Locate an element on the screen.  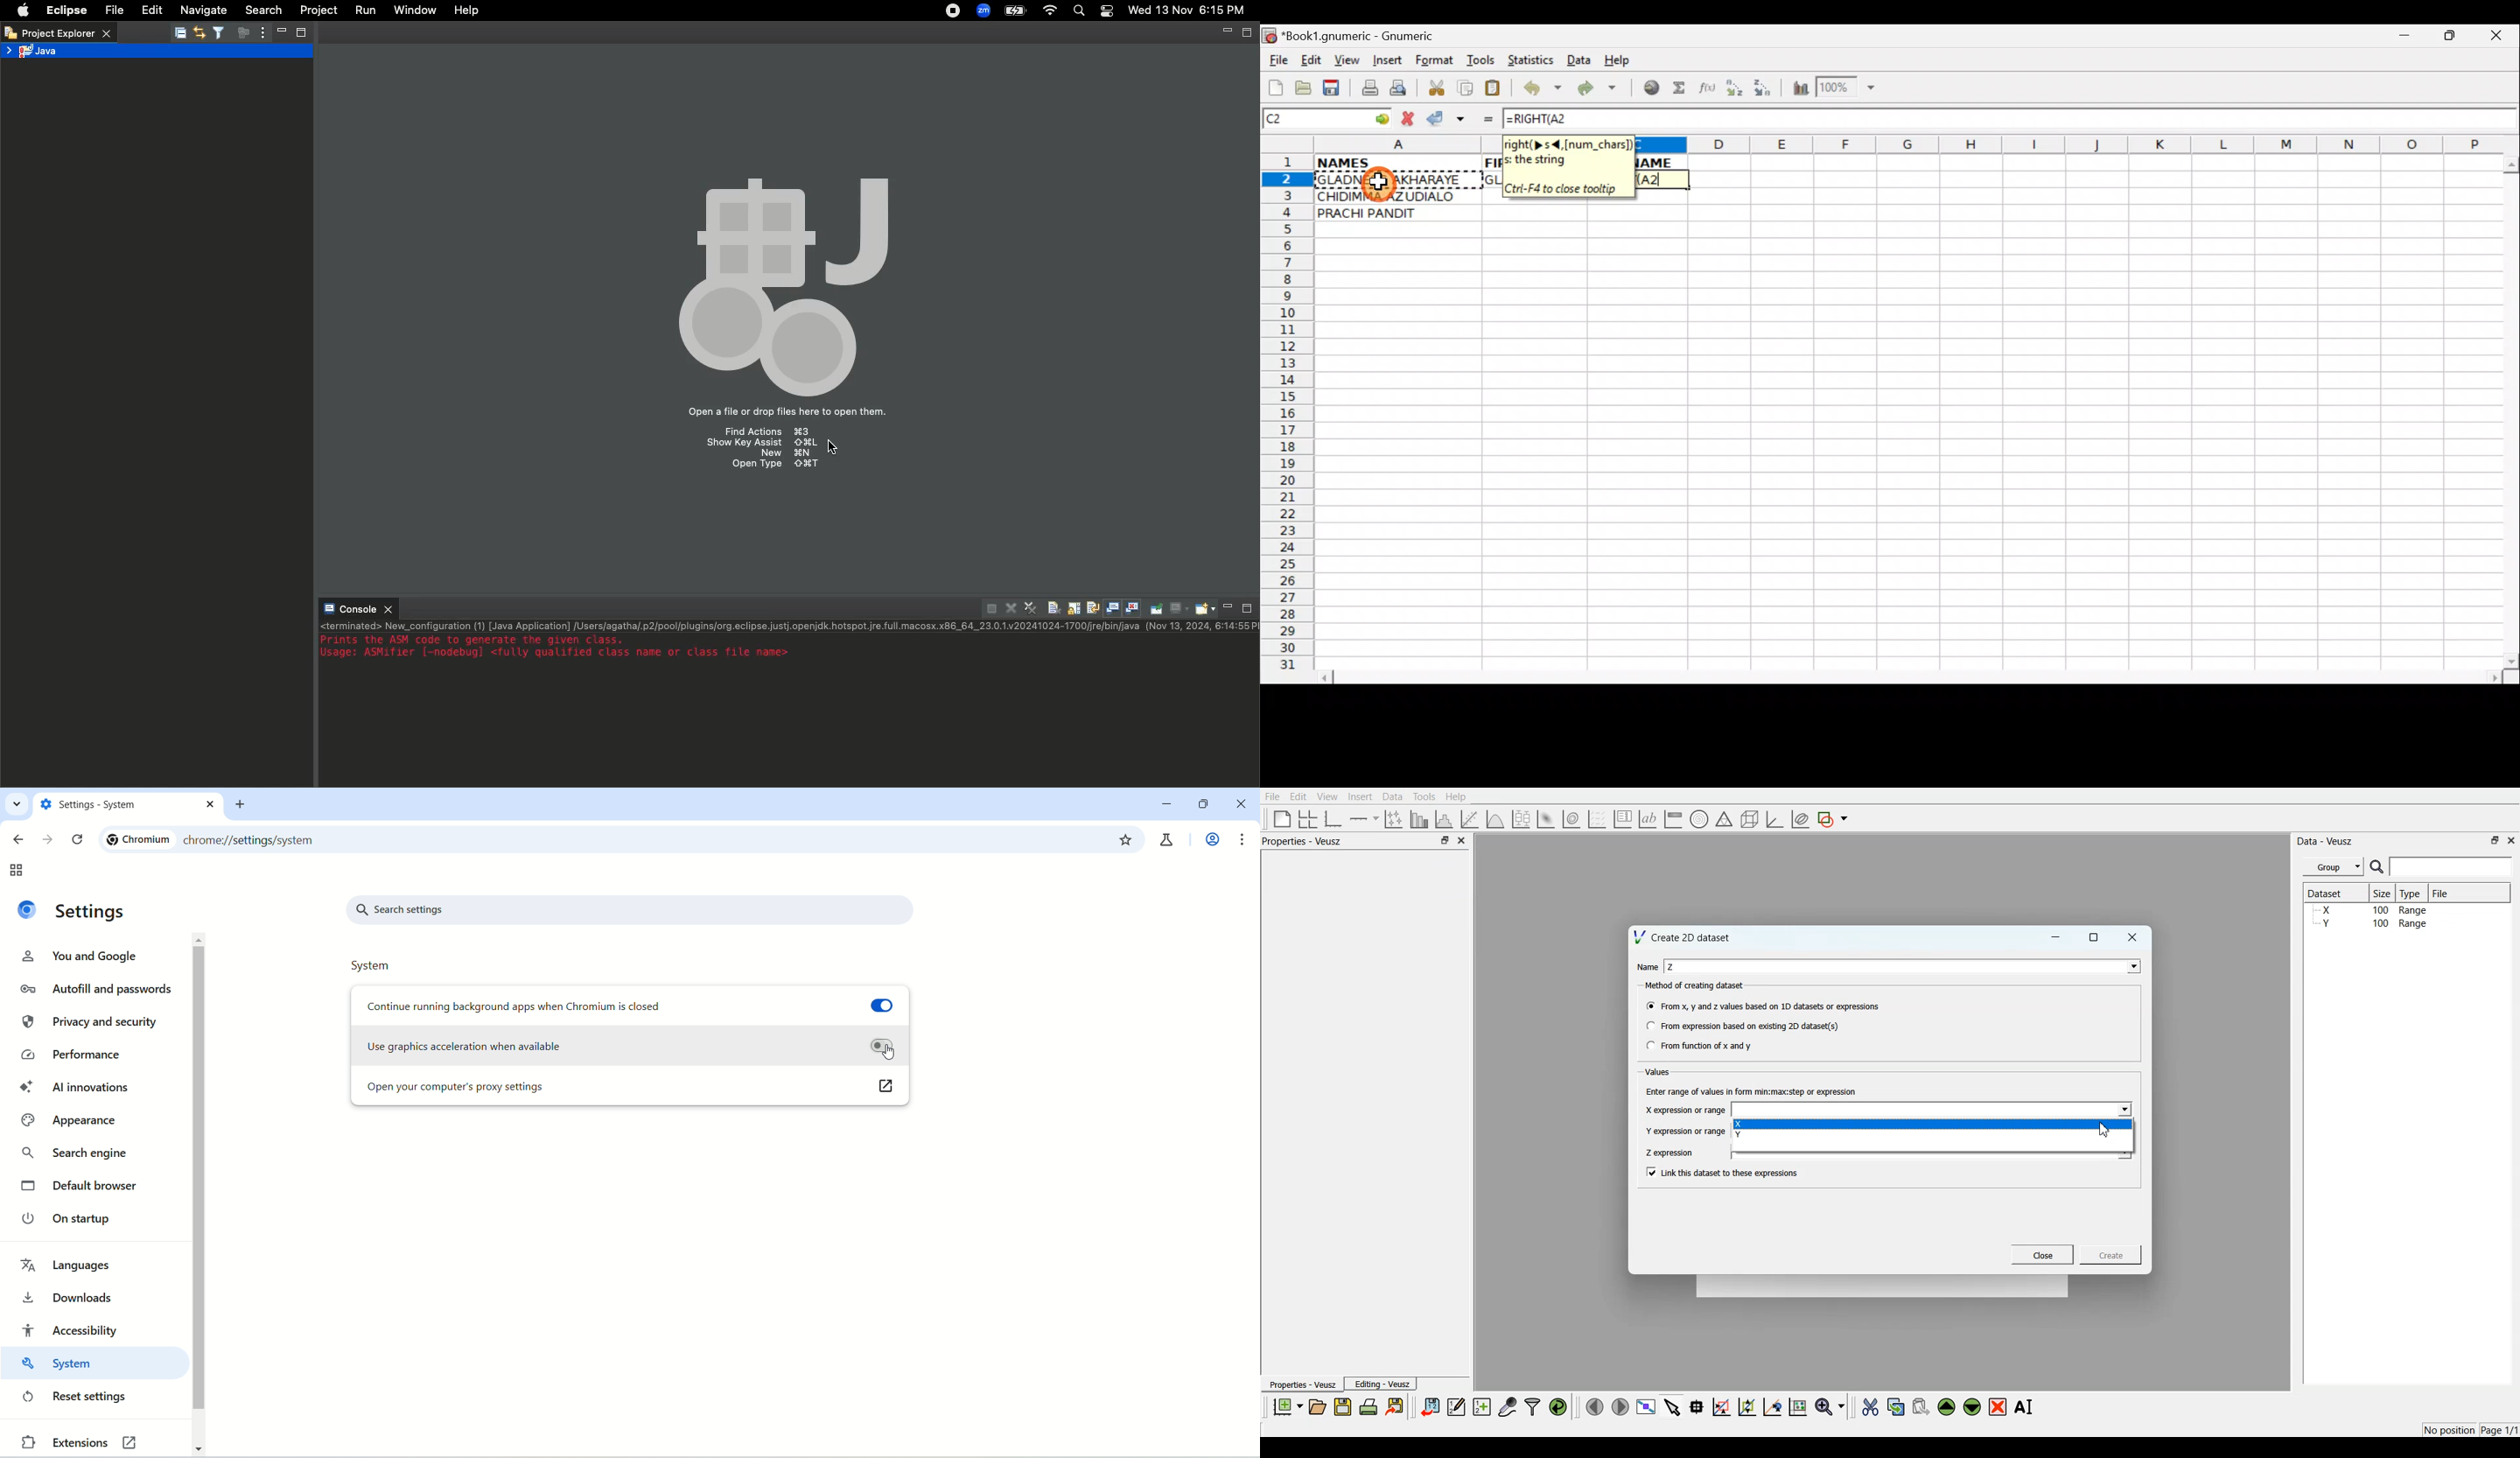
Drop down is located at coordinates (2123, 1111).